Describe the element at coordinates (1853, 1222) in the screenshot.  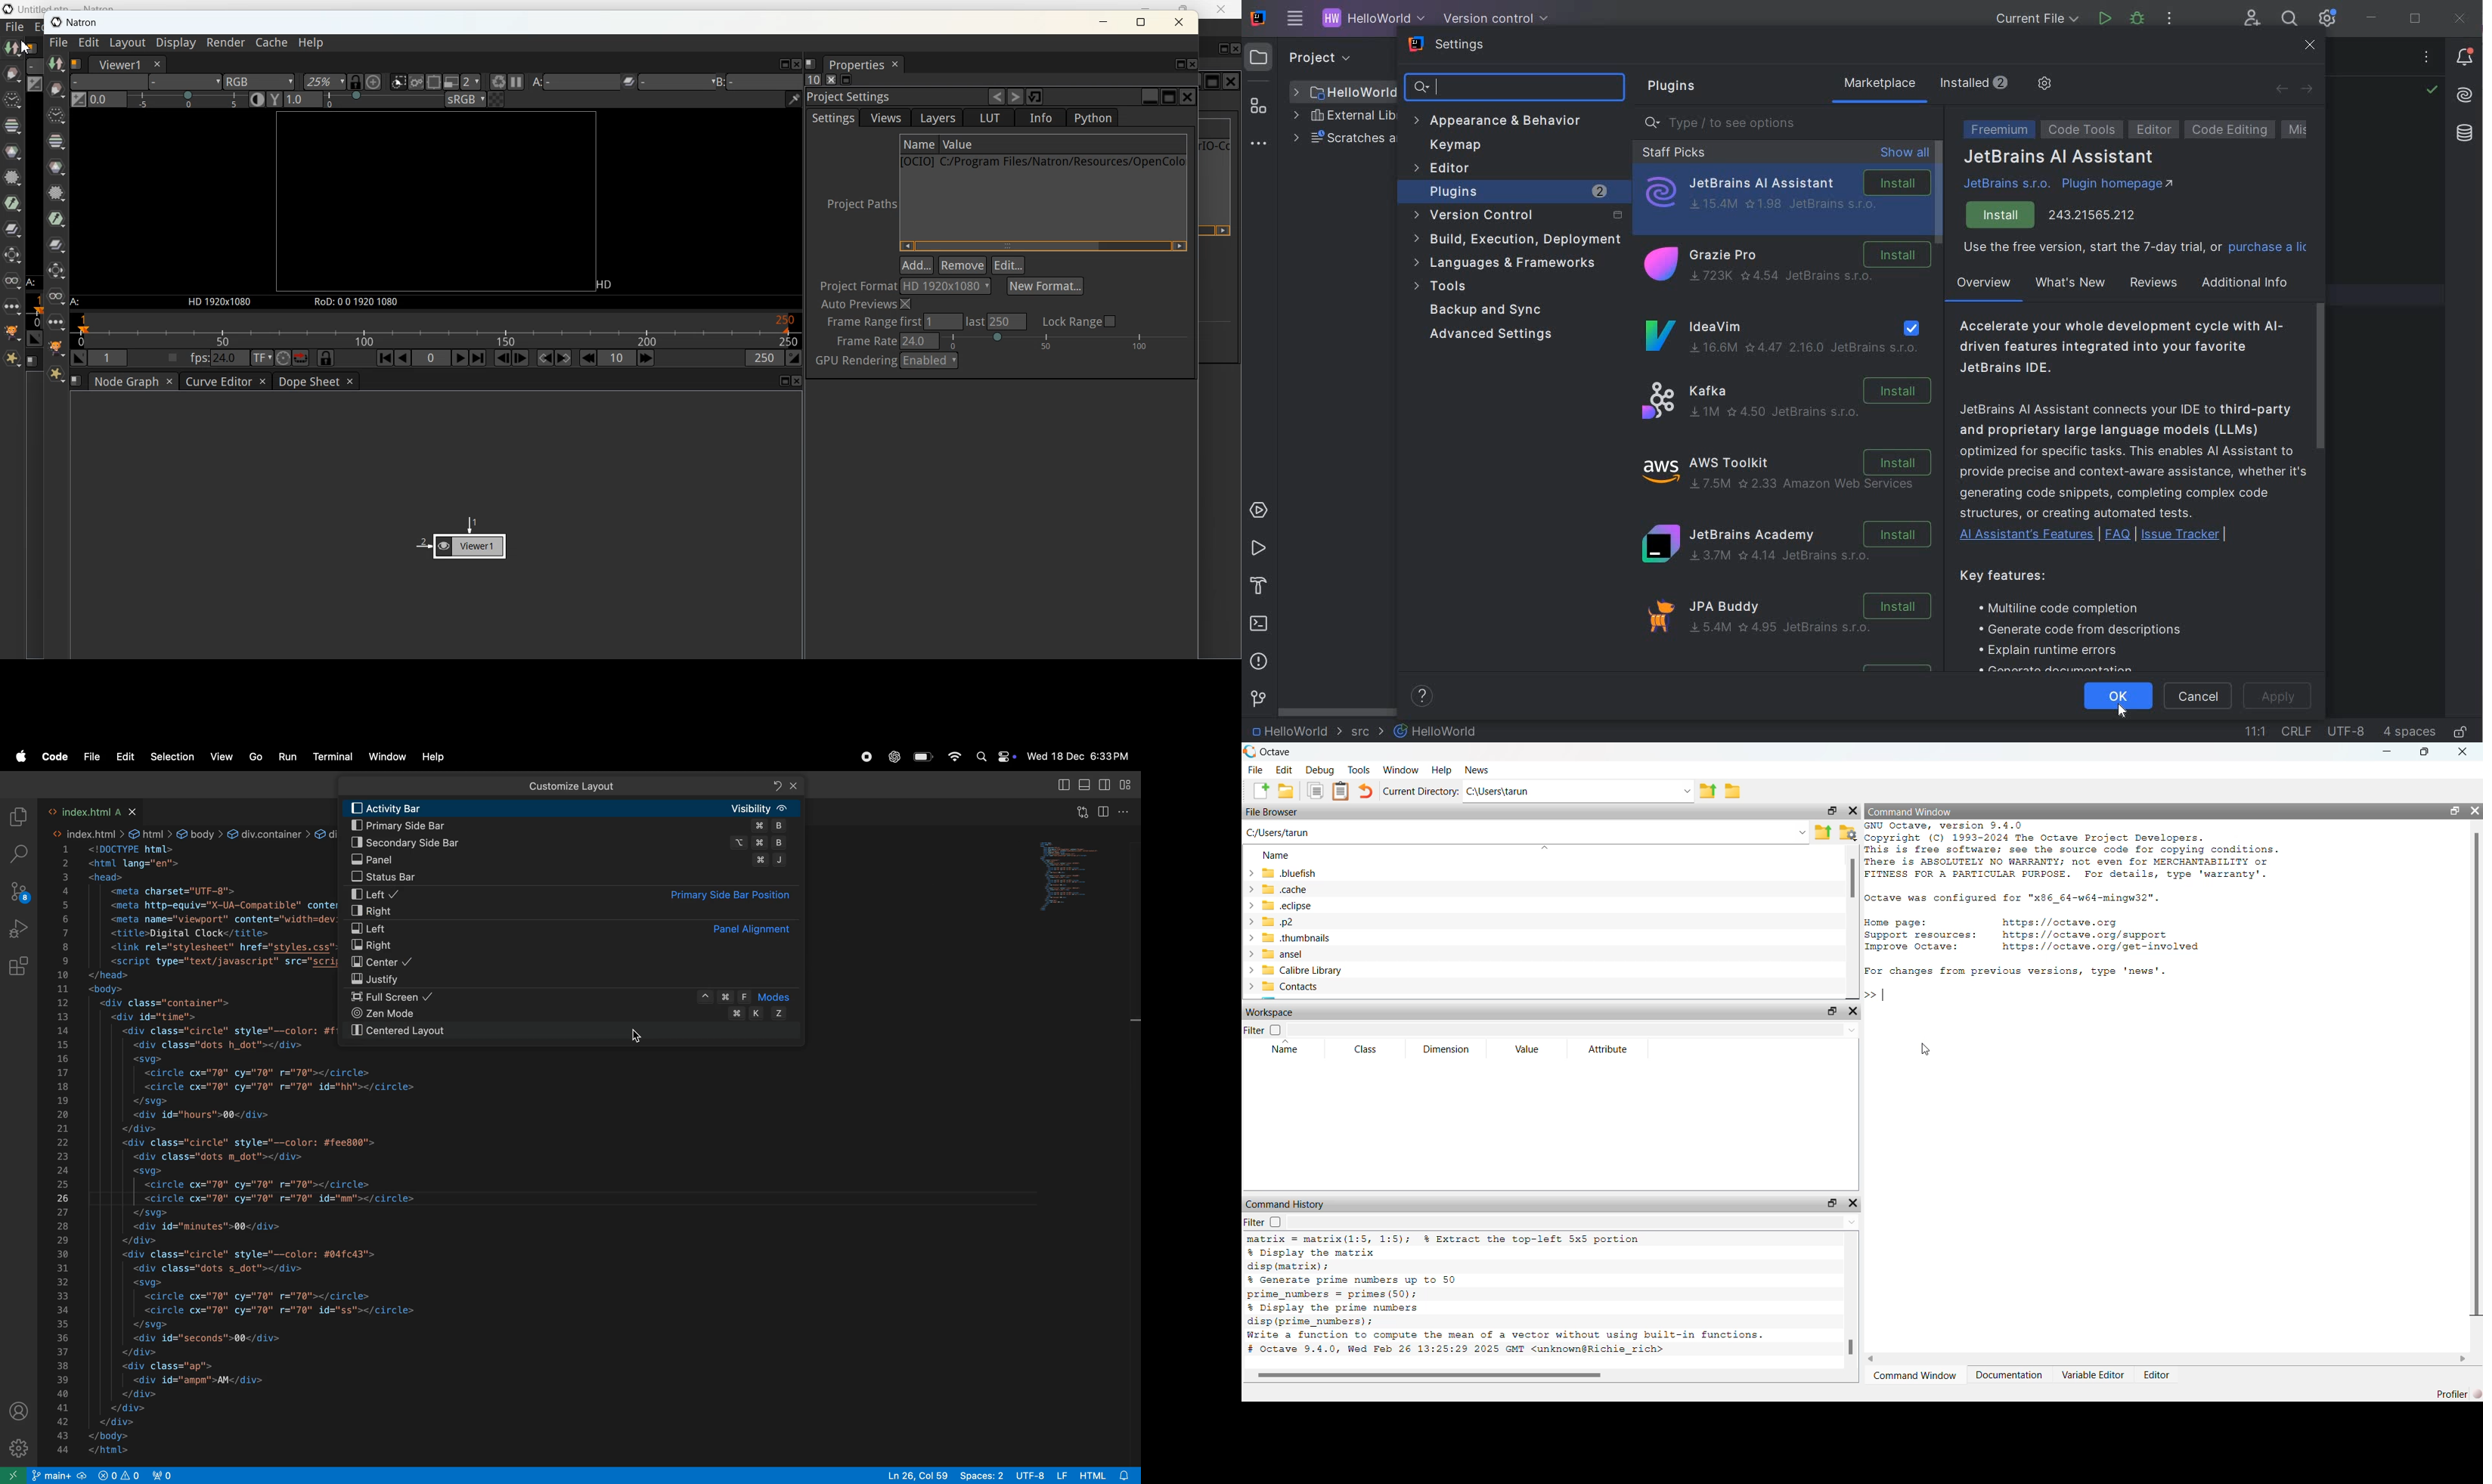
I see `Drop-down ` at that location.